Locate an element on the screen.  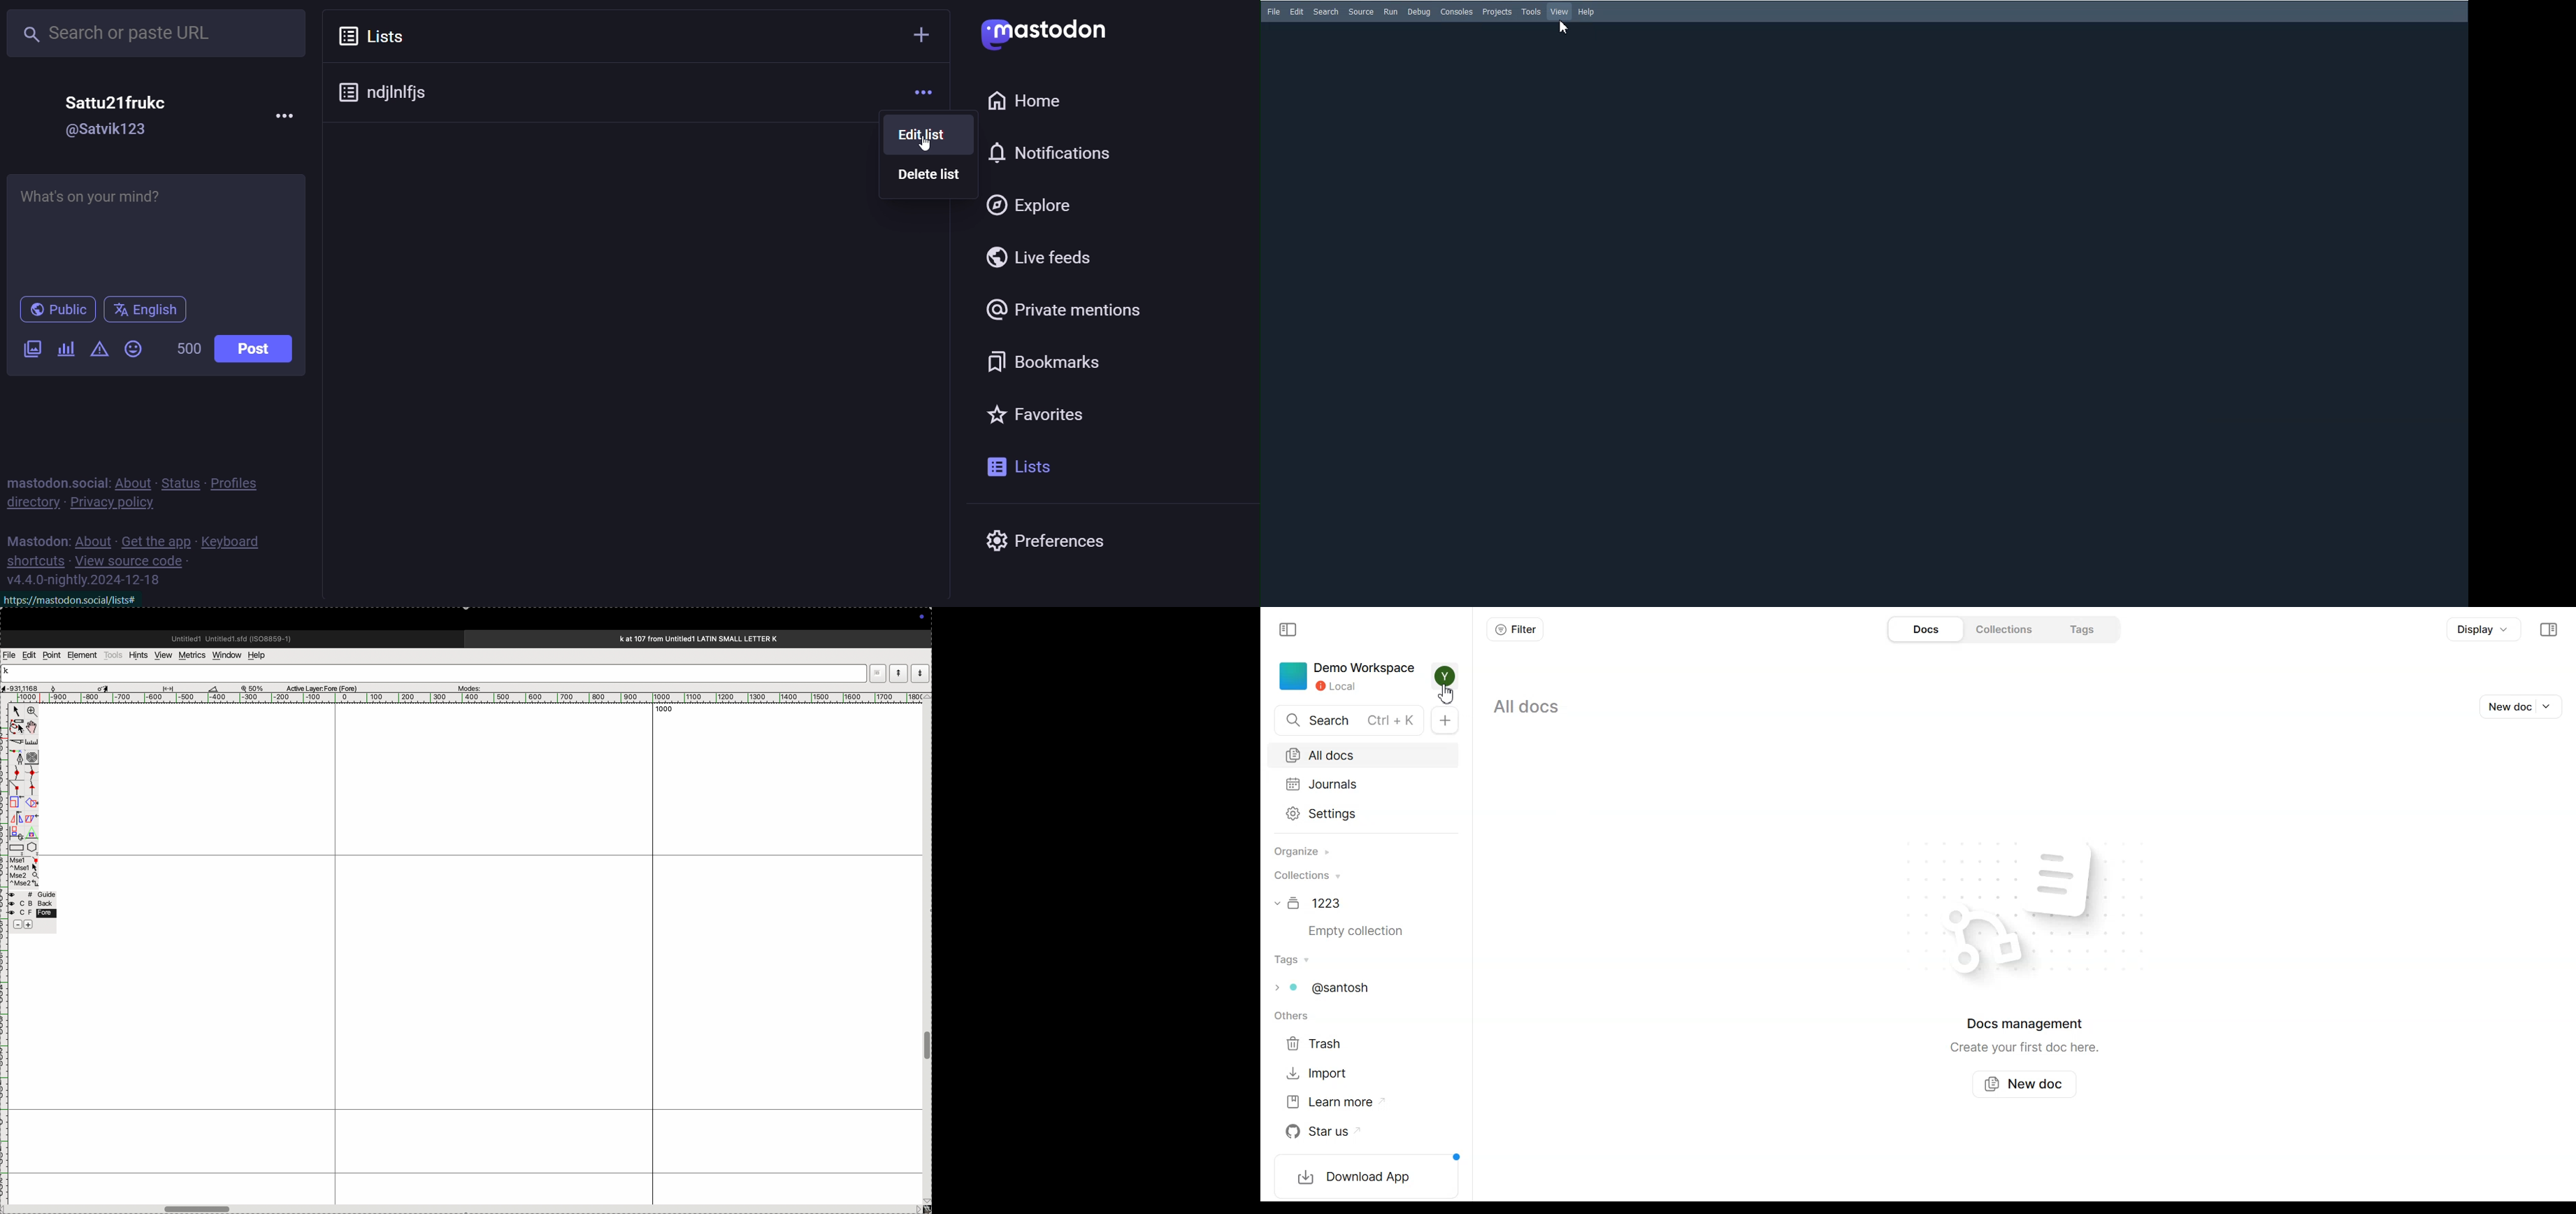
drang is located at coordinates (173, 687).